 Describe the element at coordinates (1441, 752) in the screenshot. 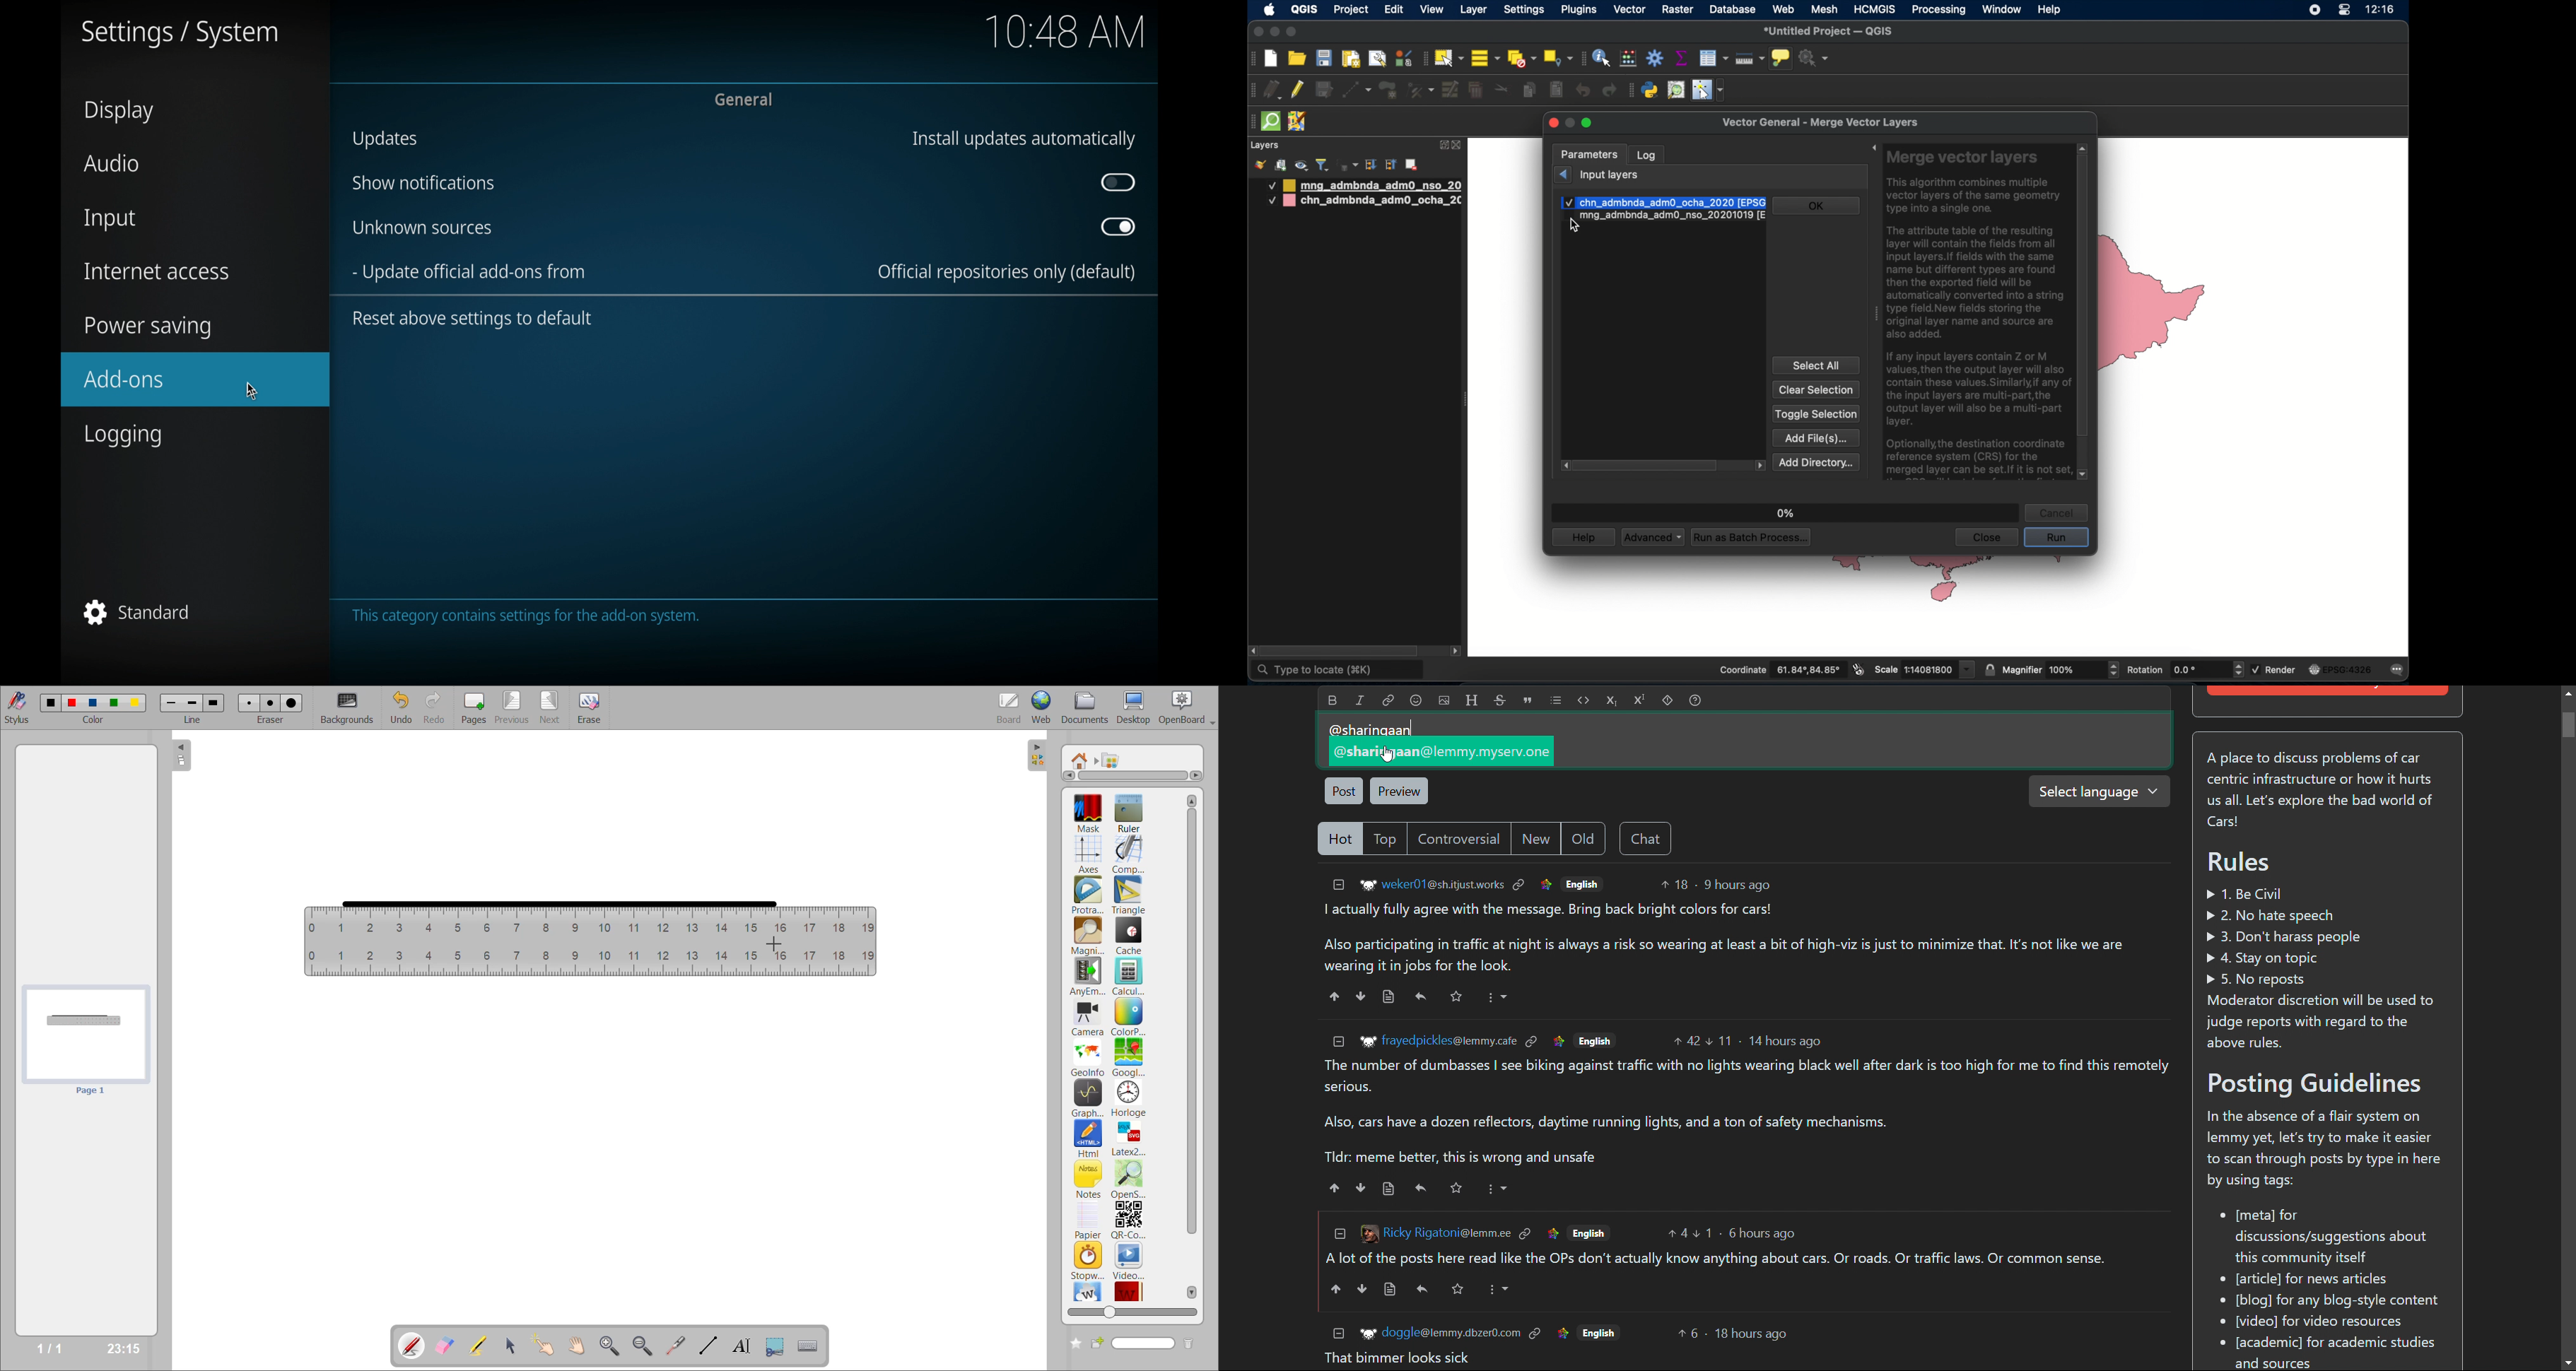

I see `~~ @sharifgaan@lemmy.myserv.on` at that location.